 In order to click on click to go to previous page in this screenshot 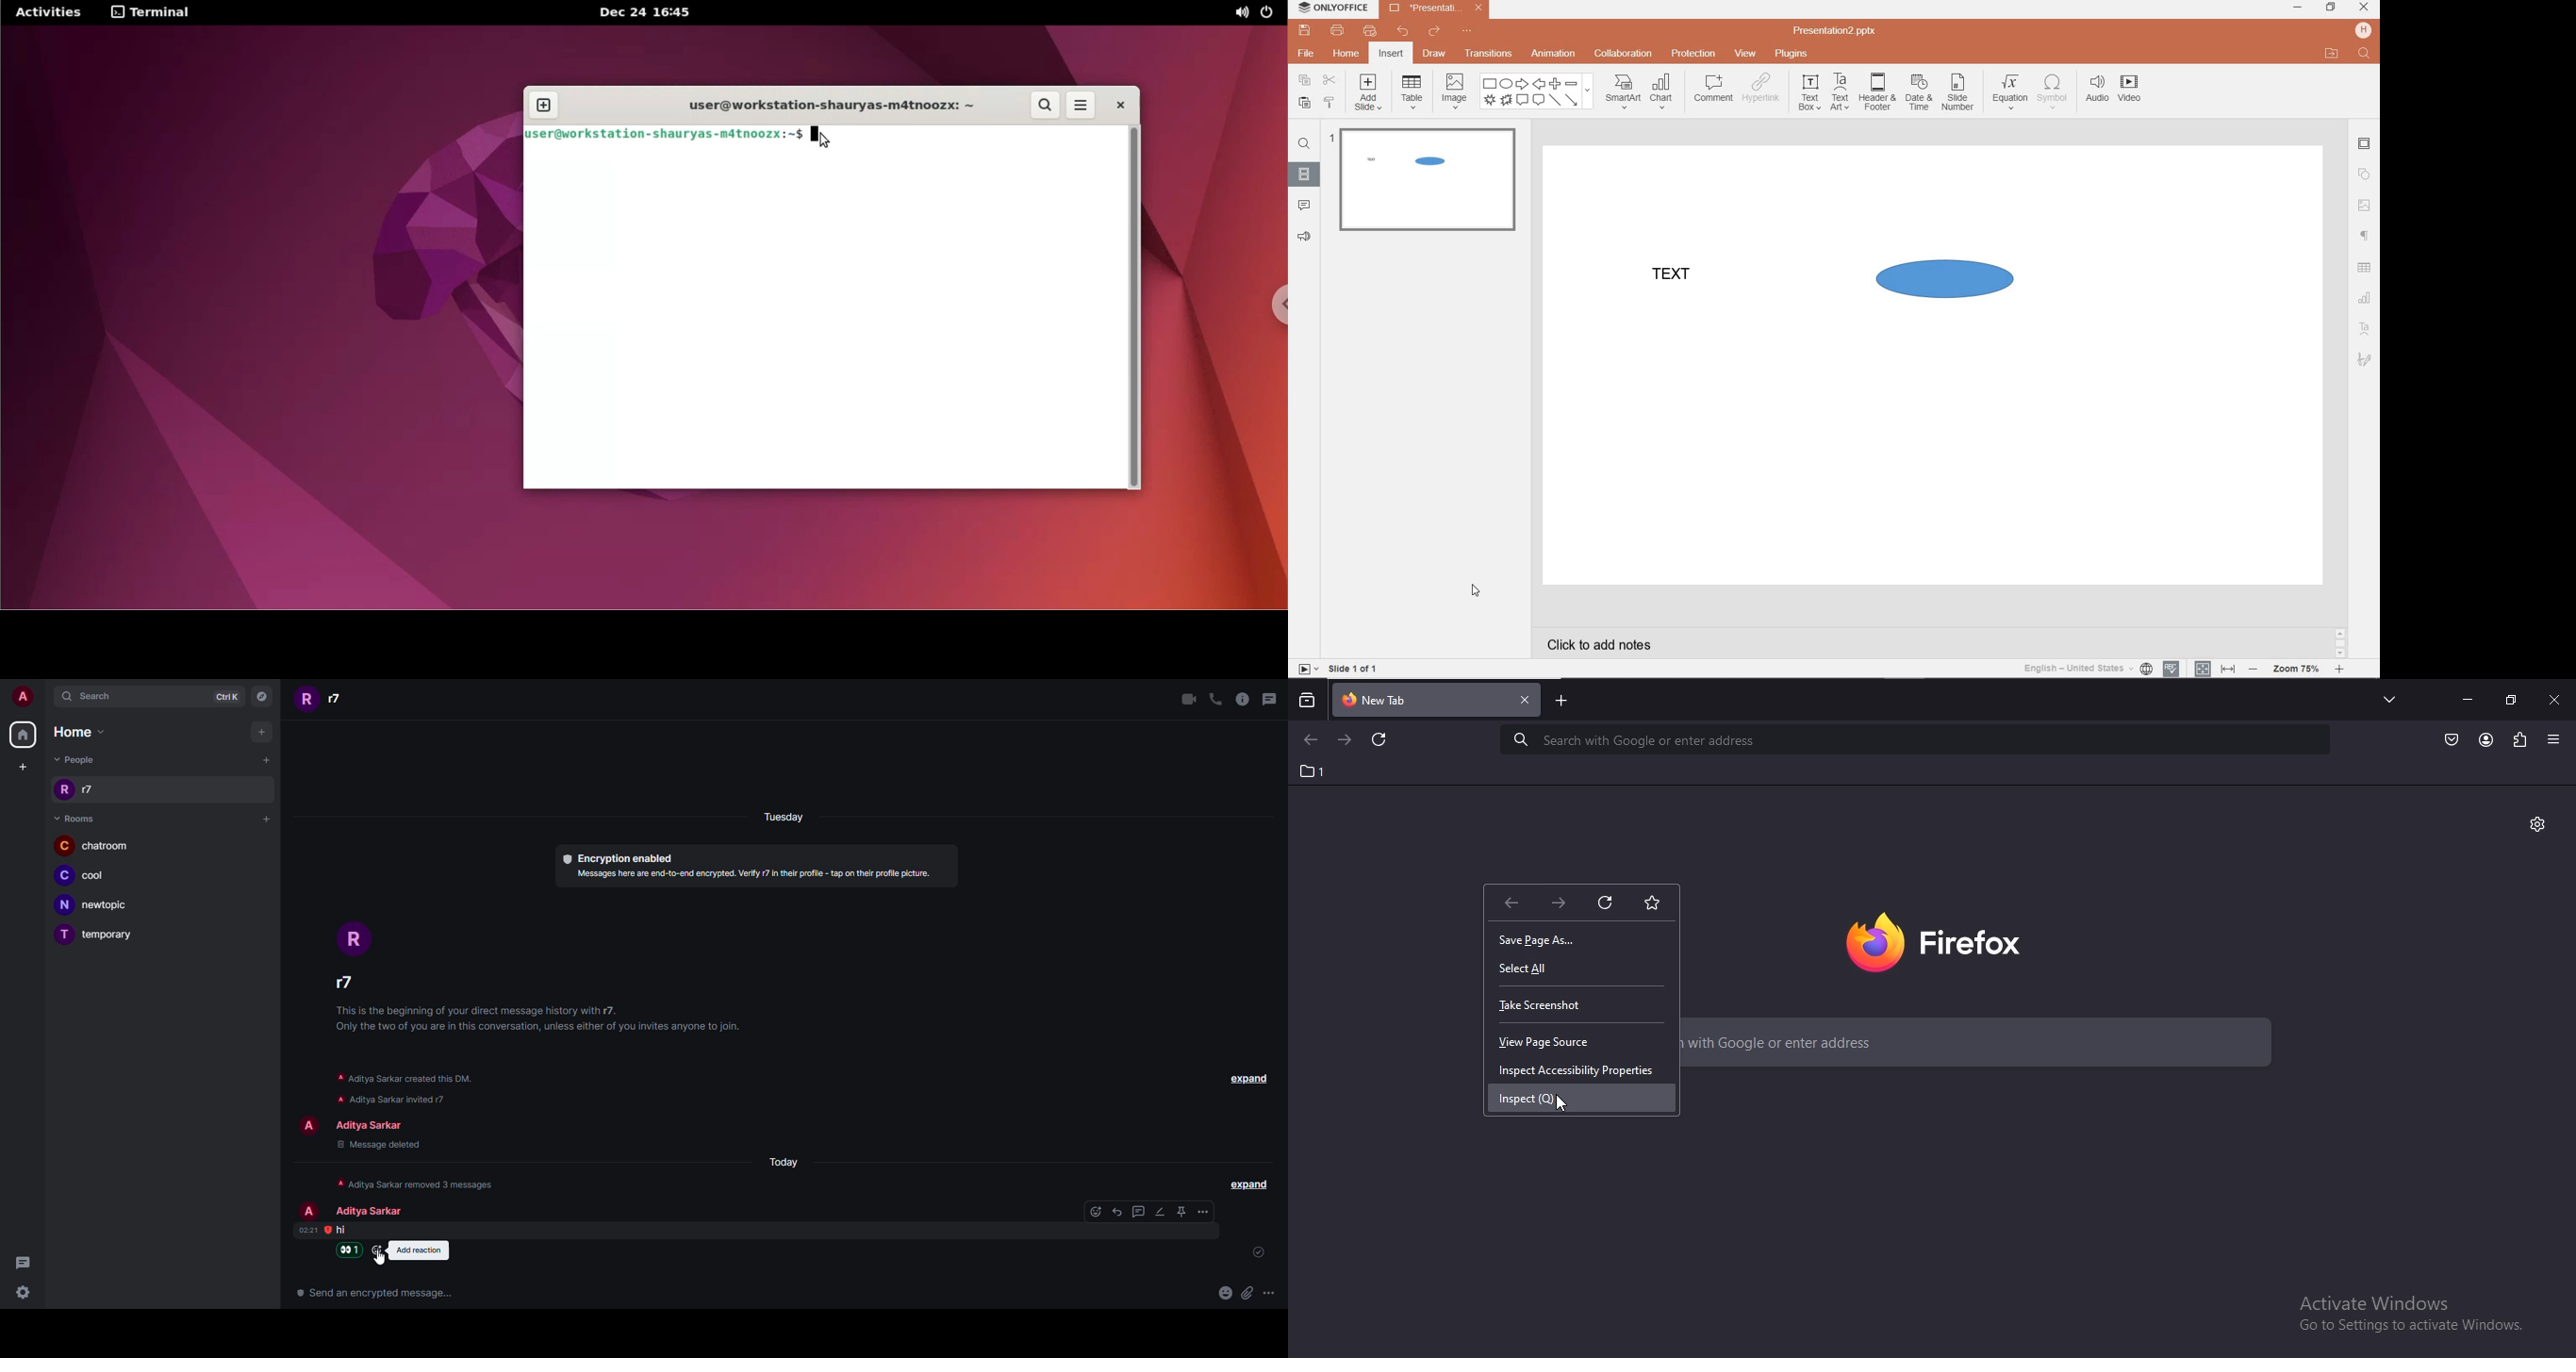, I will do `click(1310, 740)`.